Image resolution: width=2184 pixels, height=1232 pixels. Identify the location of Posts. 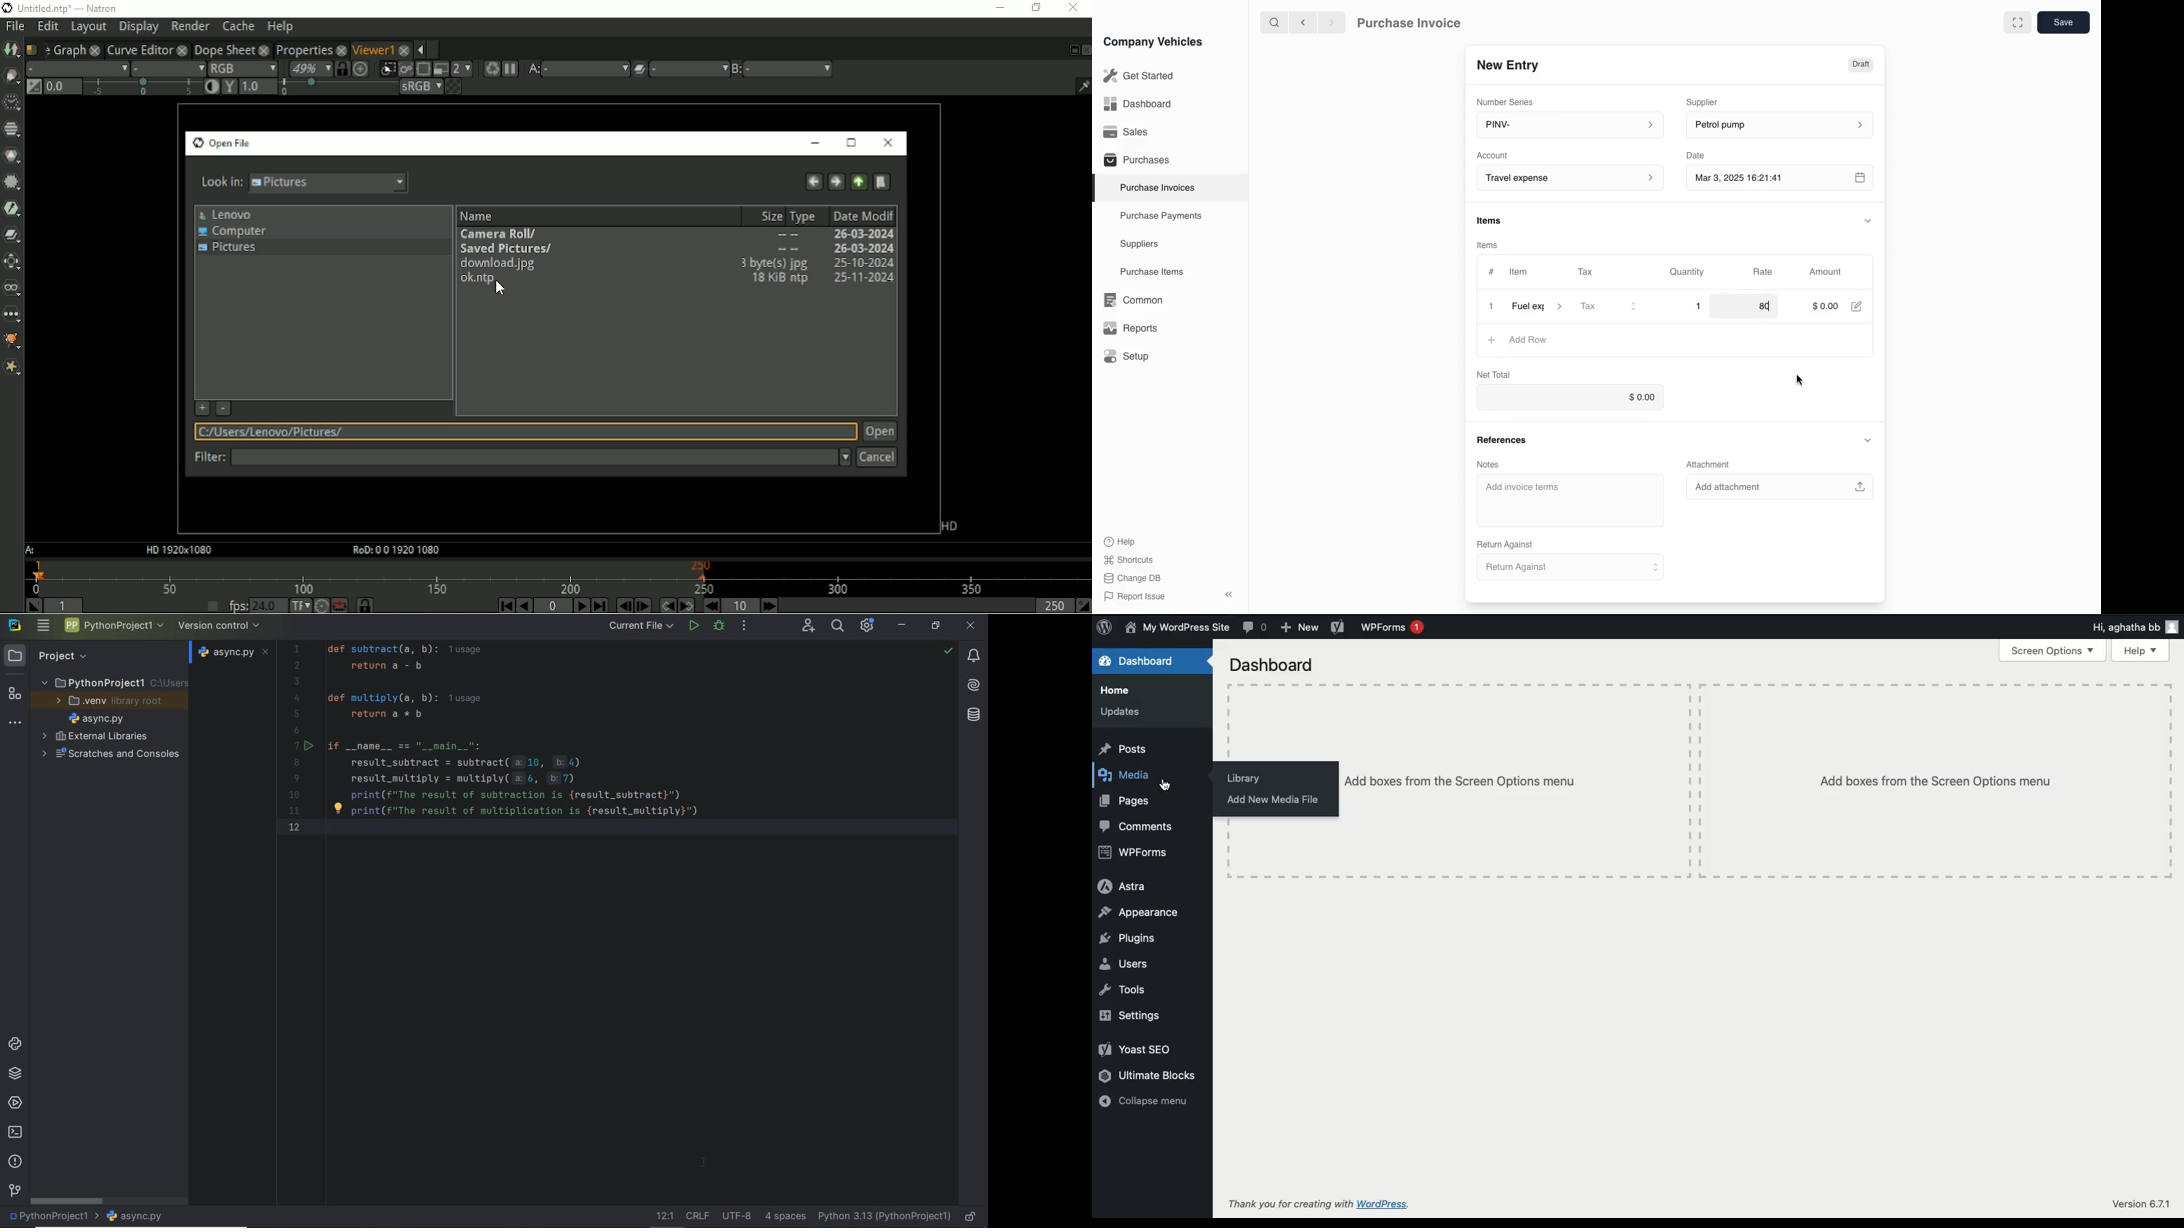
(1124, 748).